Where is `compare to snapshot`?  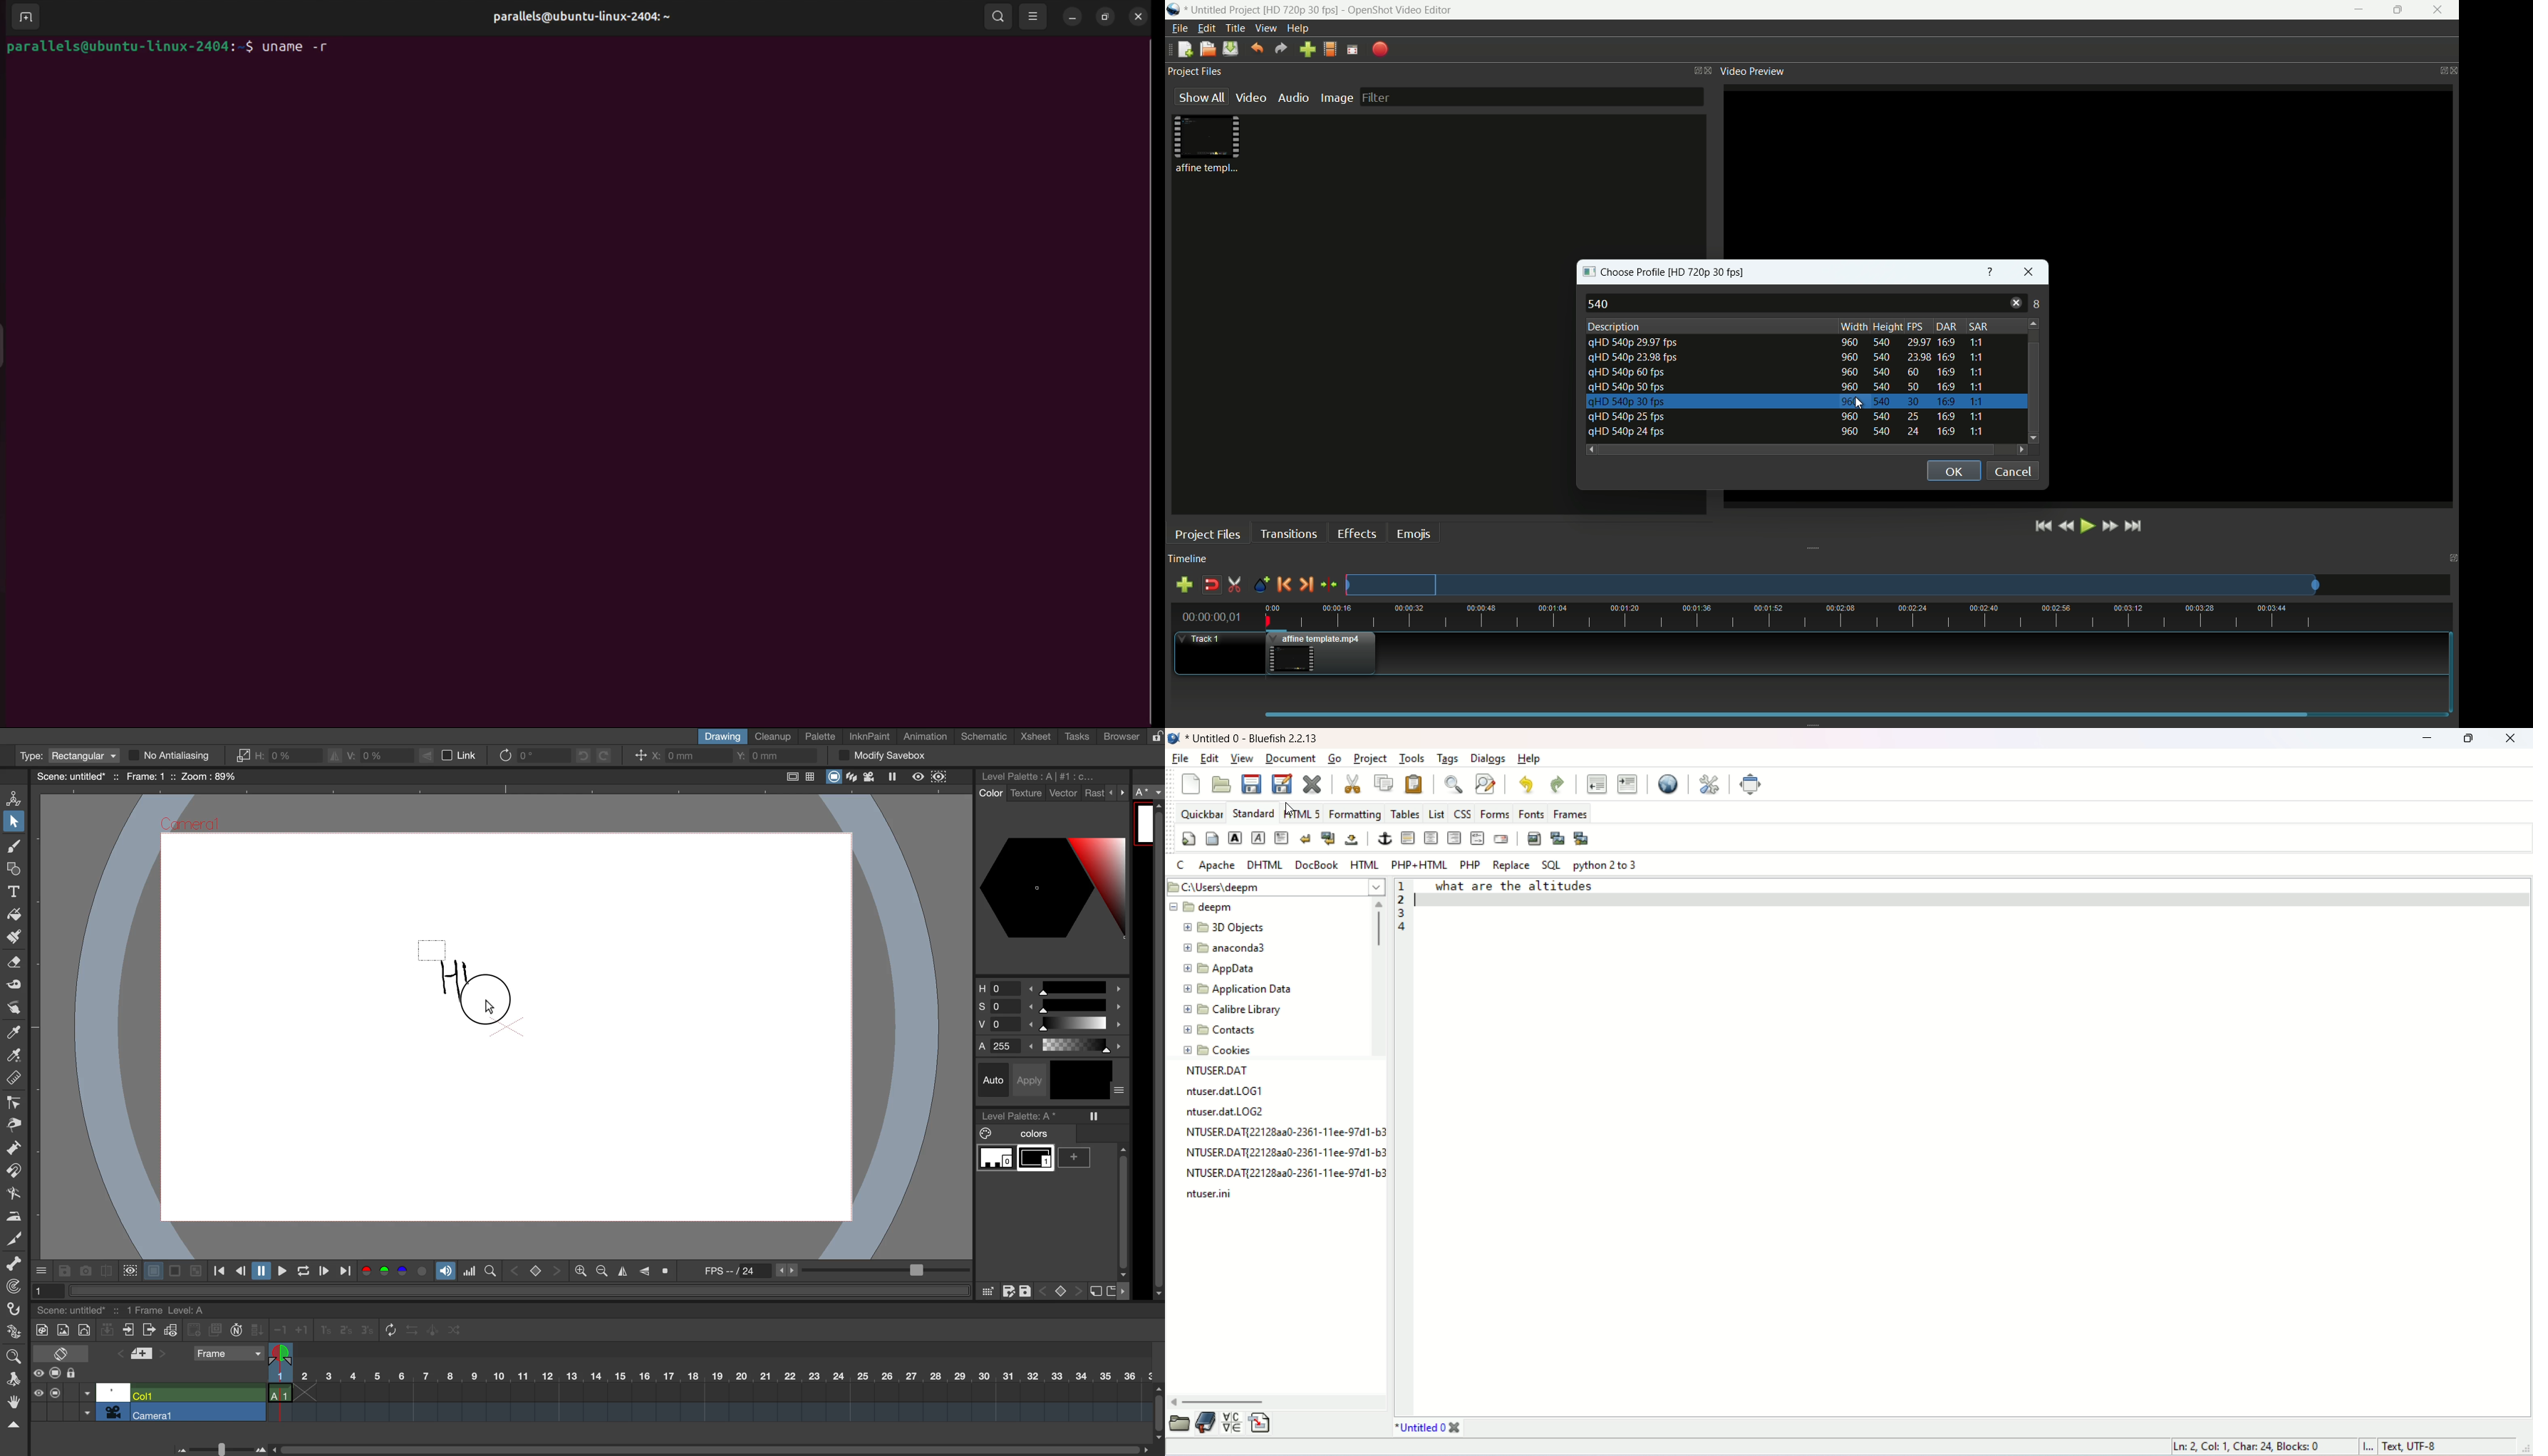 compare to snapshot is located at coordinates (106, 1273).